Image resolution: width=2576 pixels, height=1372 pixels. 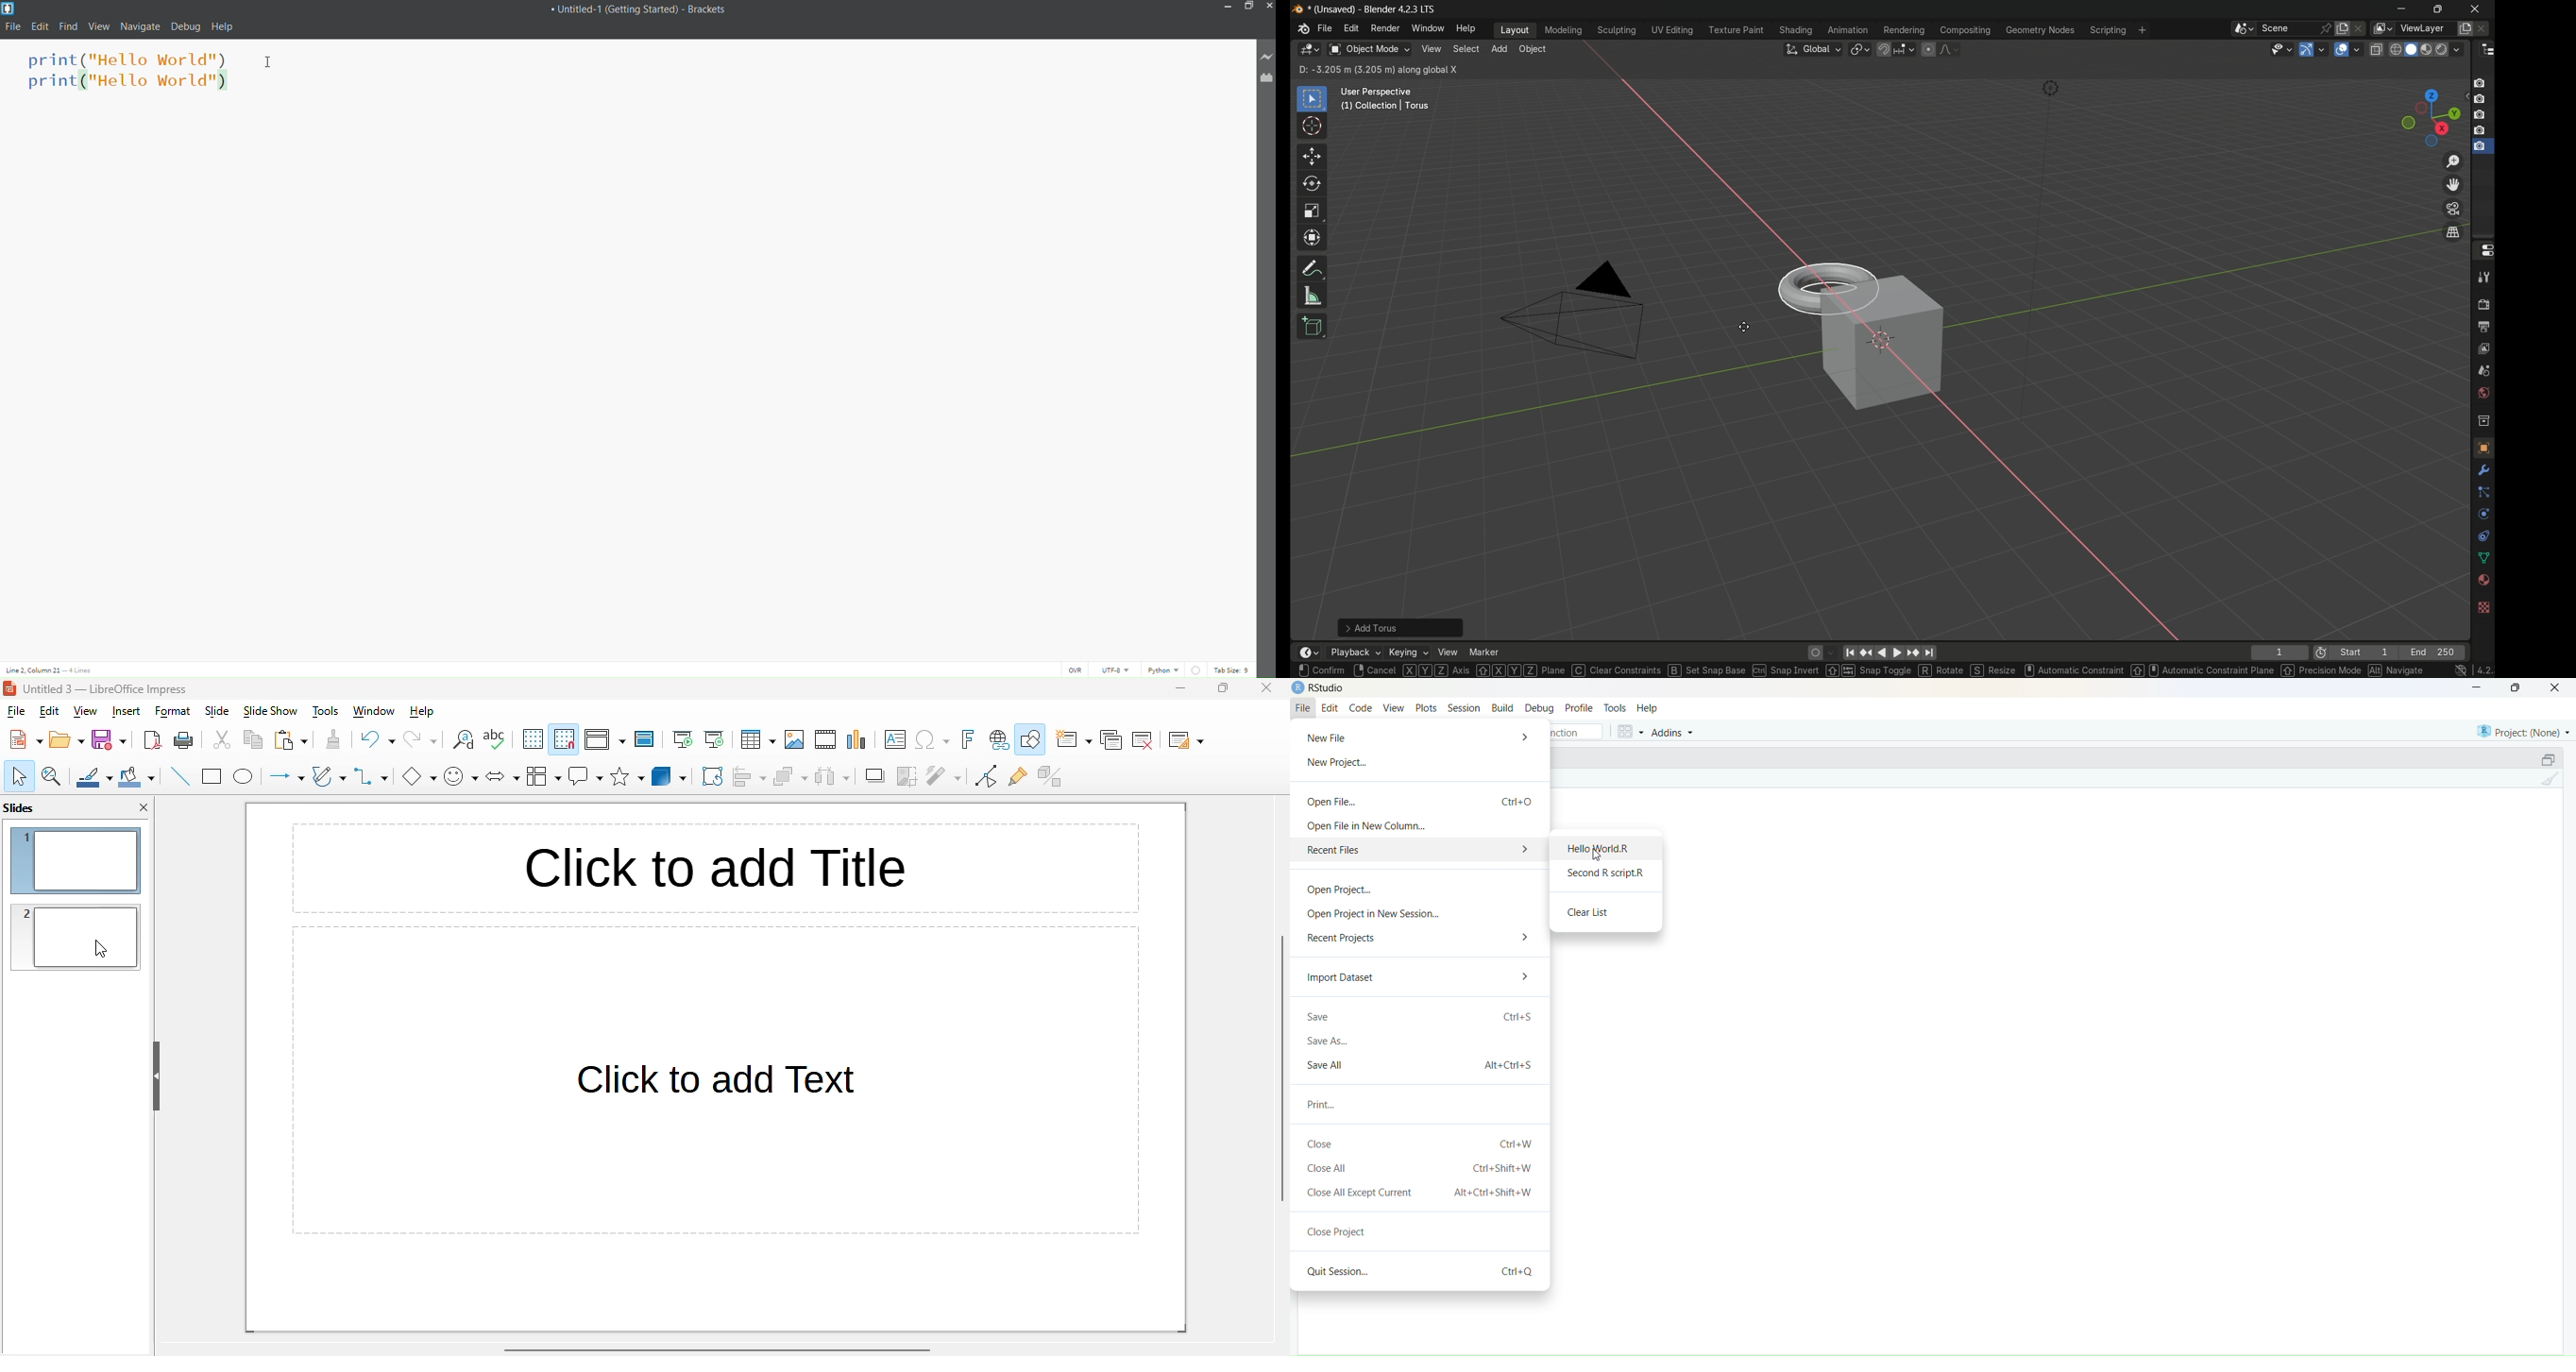 I want to click on file extension, so click(x=1265, y=78).